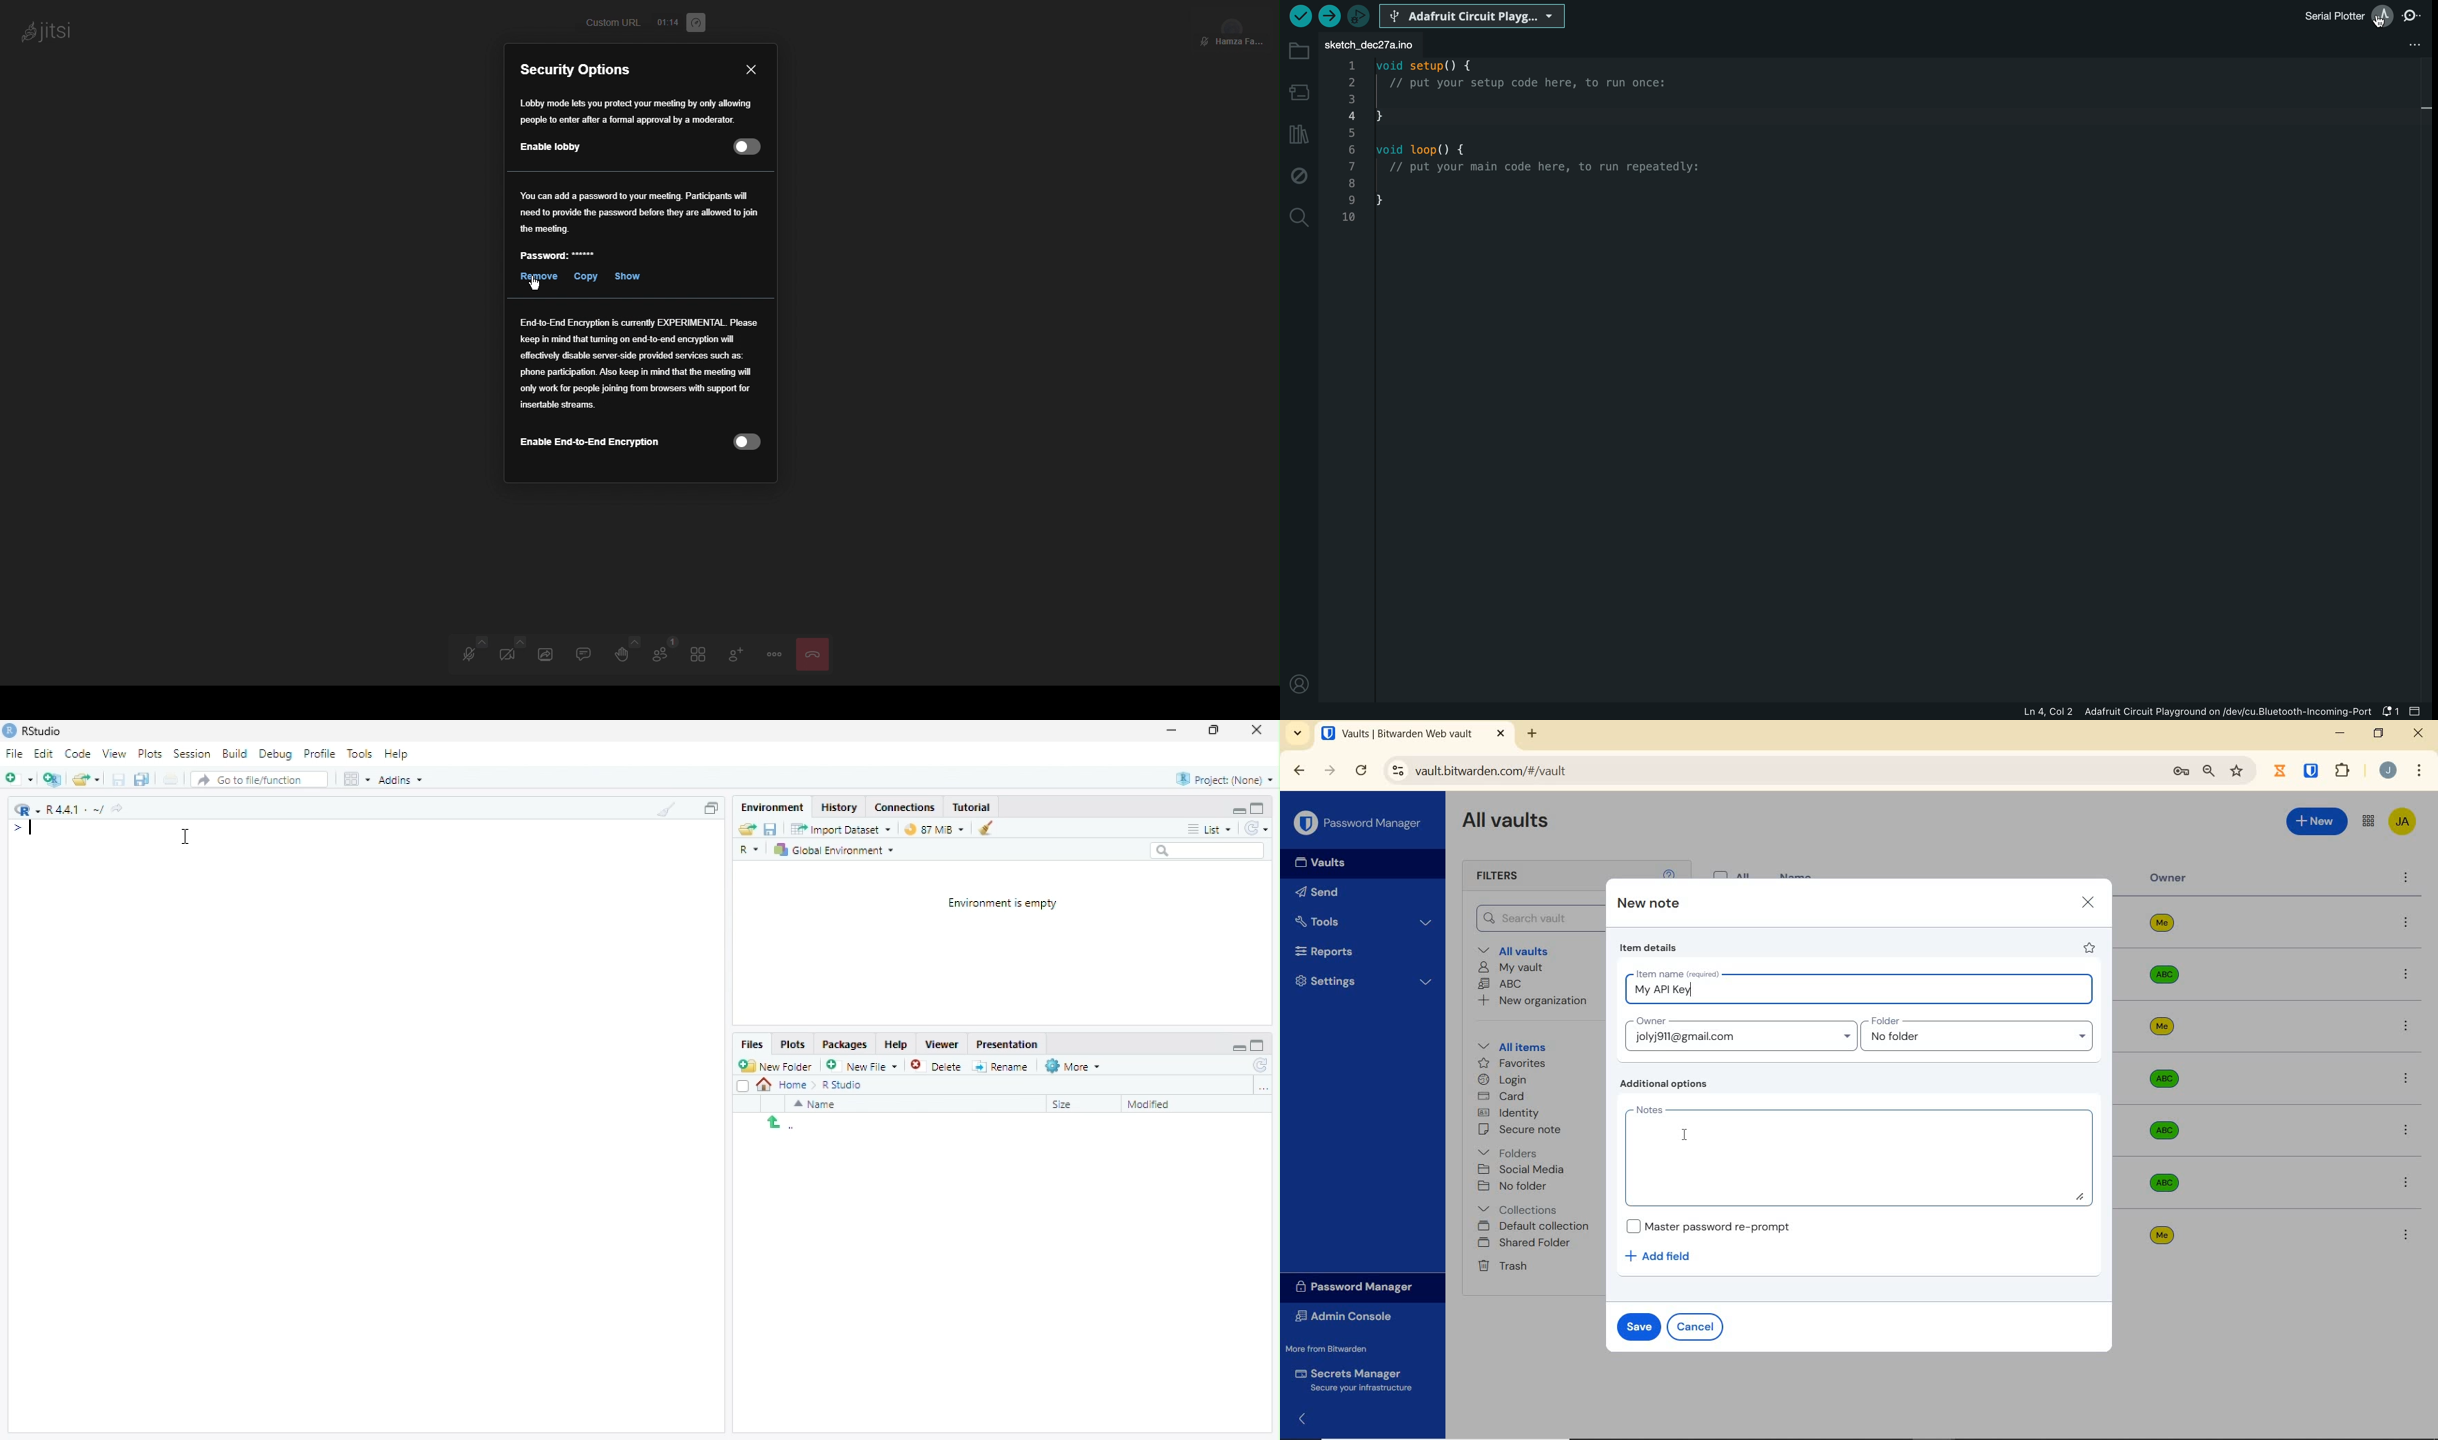  I want to click on , so click(775, 808).